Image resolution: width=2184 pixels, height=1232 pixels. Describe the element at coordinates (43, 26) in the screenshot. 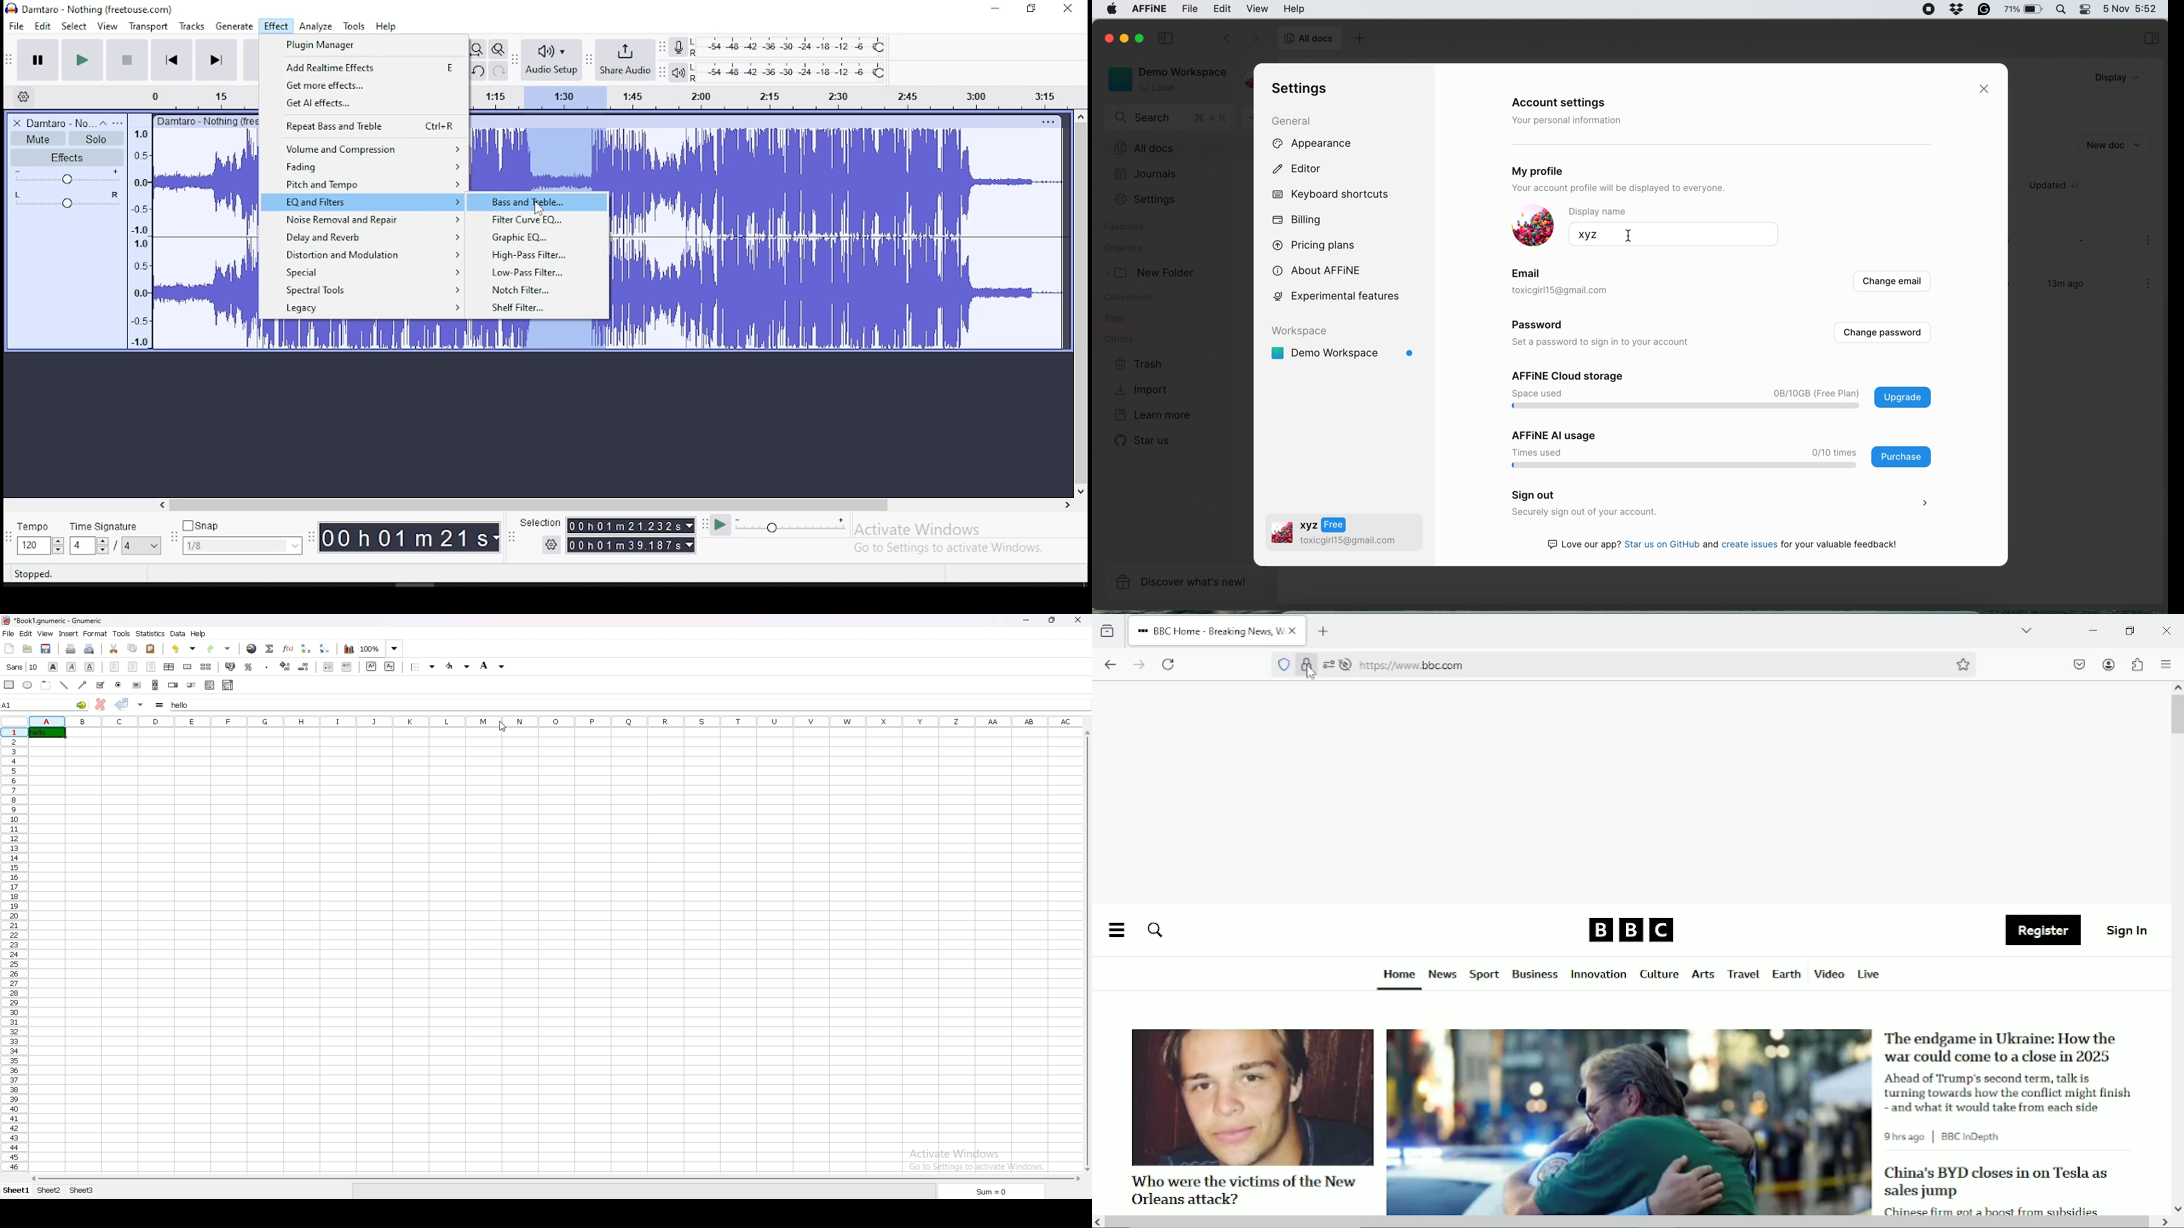

I see `edit` at that location.